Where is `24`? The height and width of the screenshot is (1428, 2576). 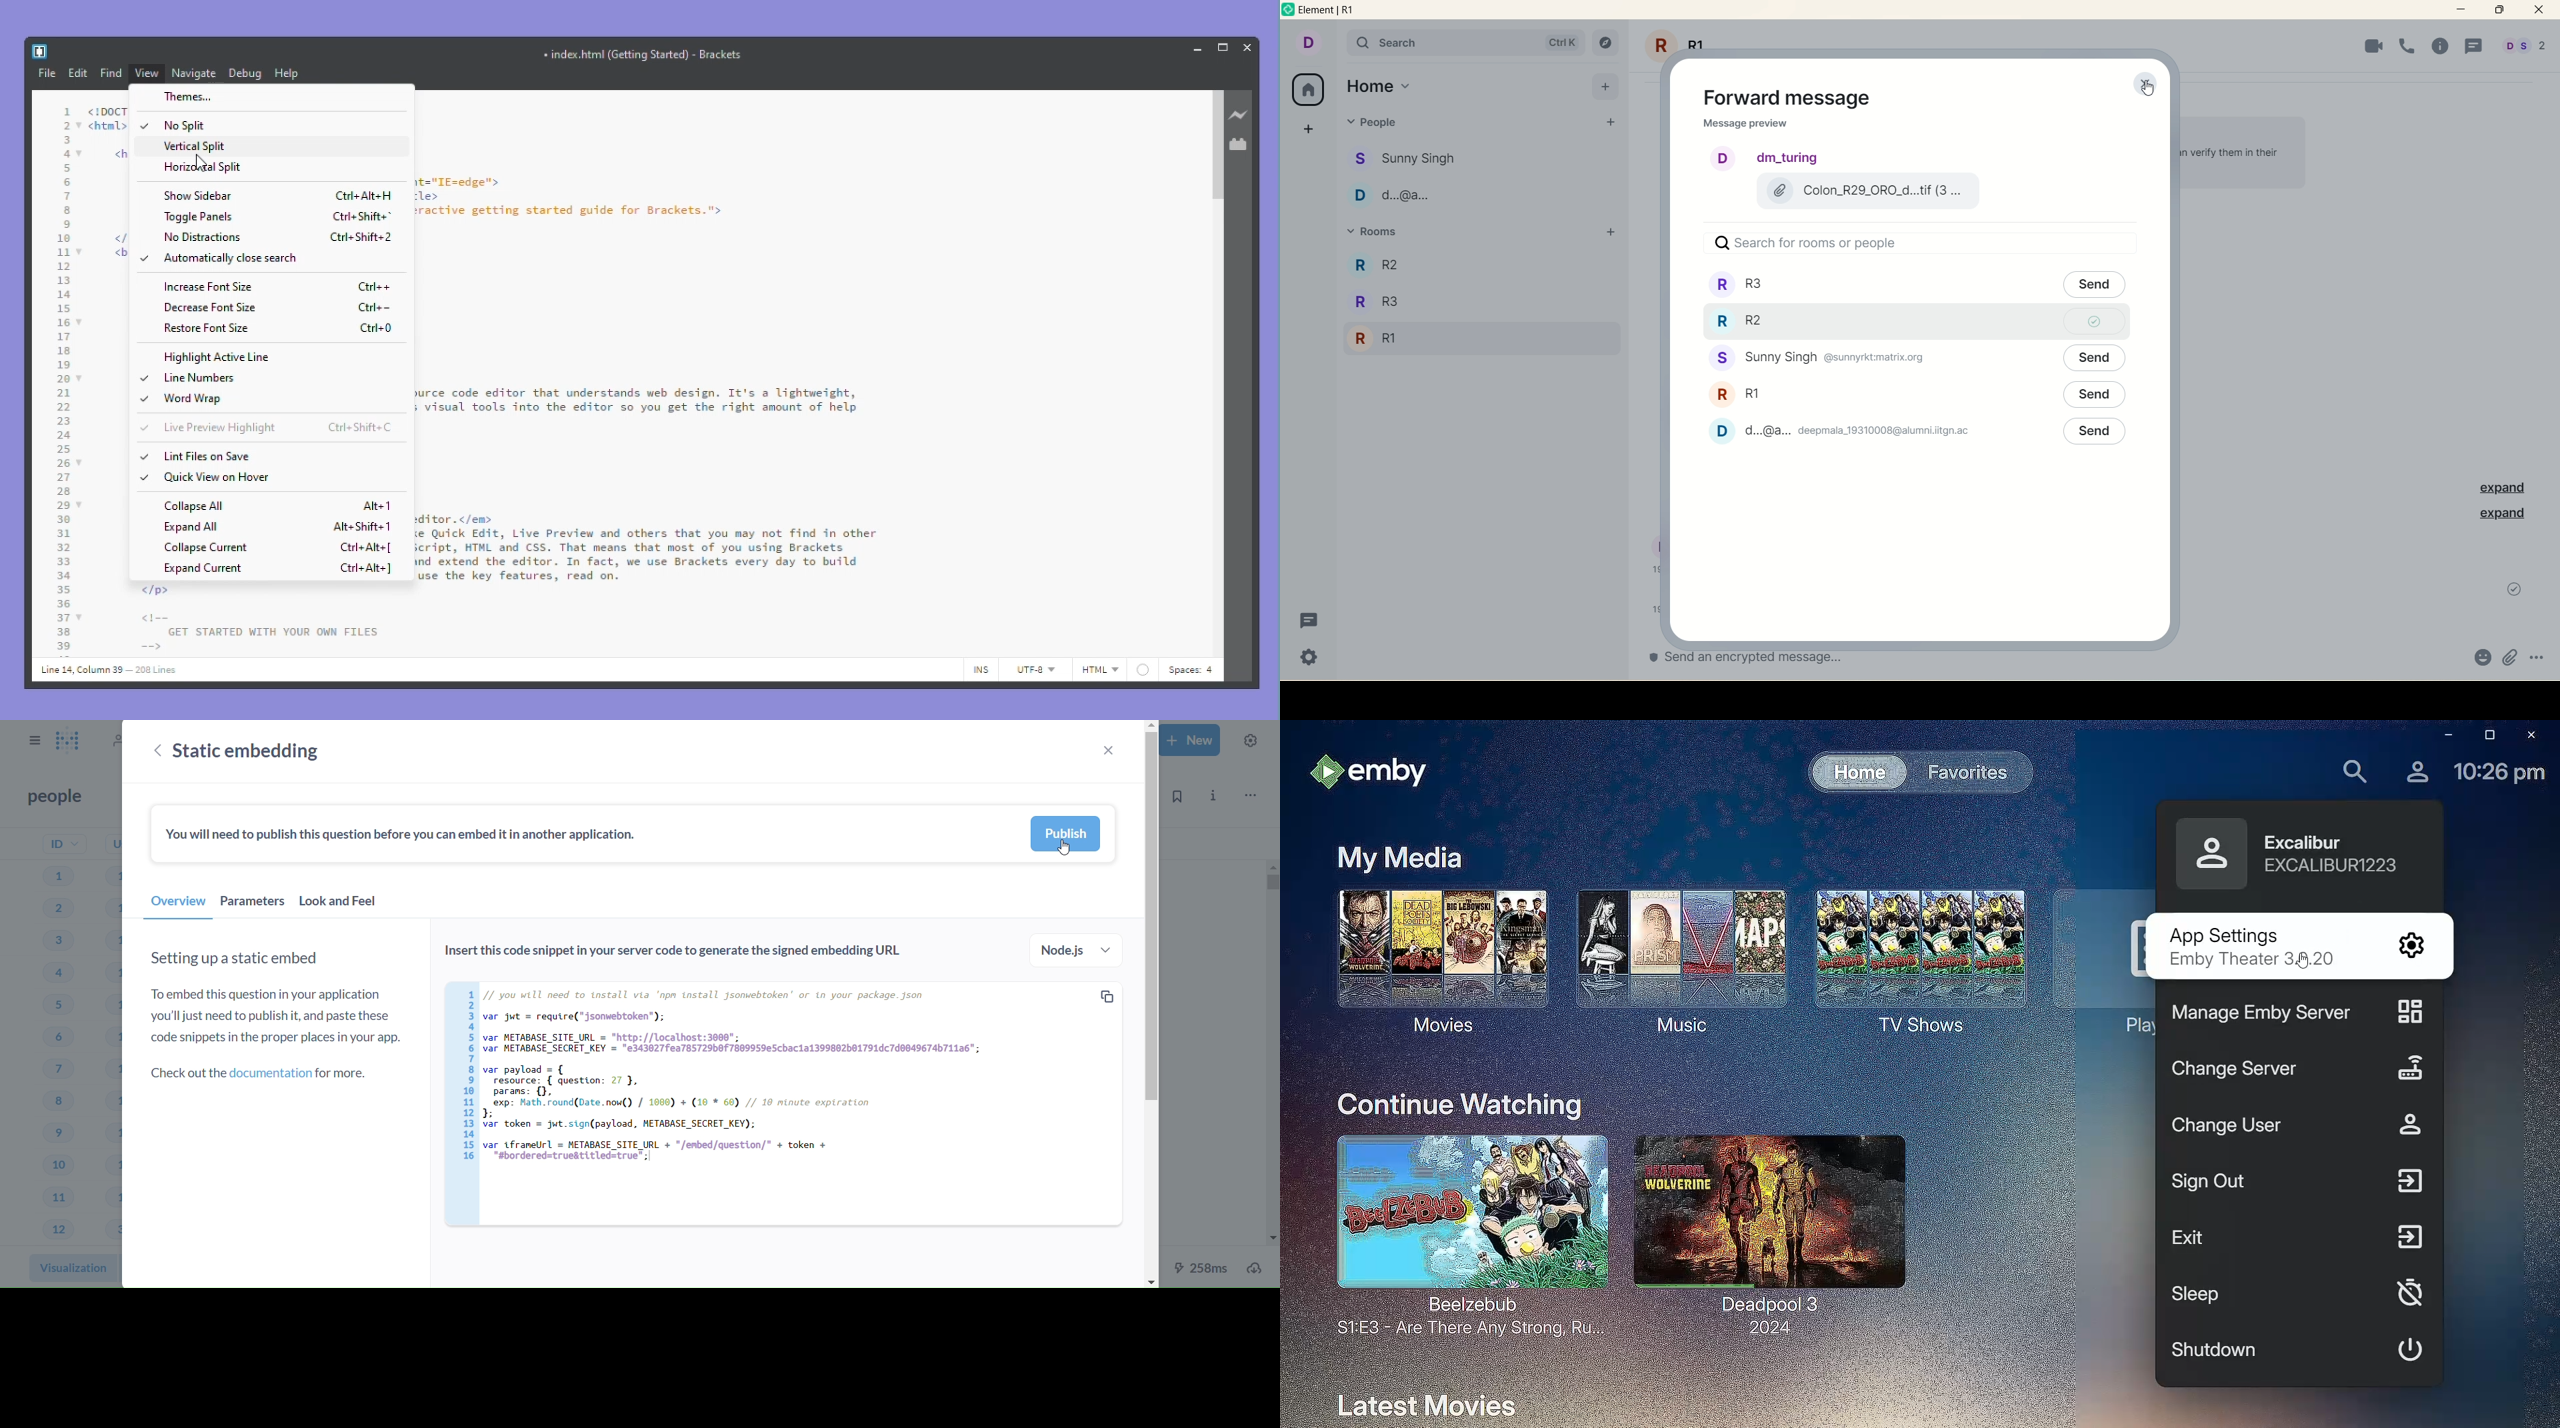
24 is located at coordinates (64, 435).